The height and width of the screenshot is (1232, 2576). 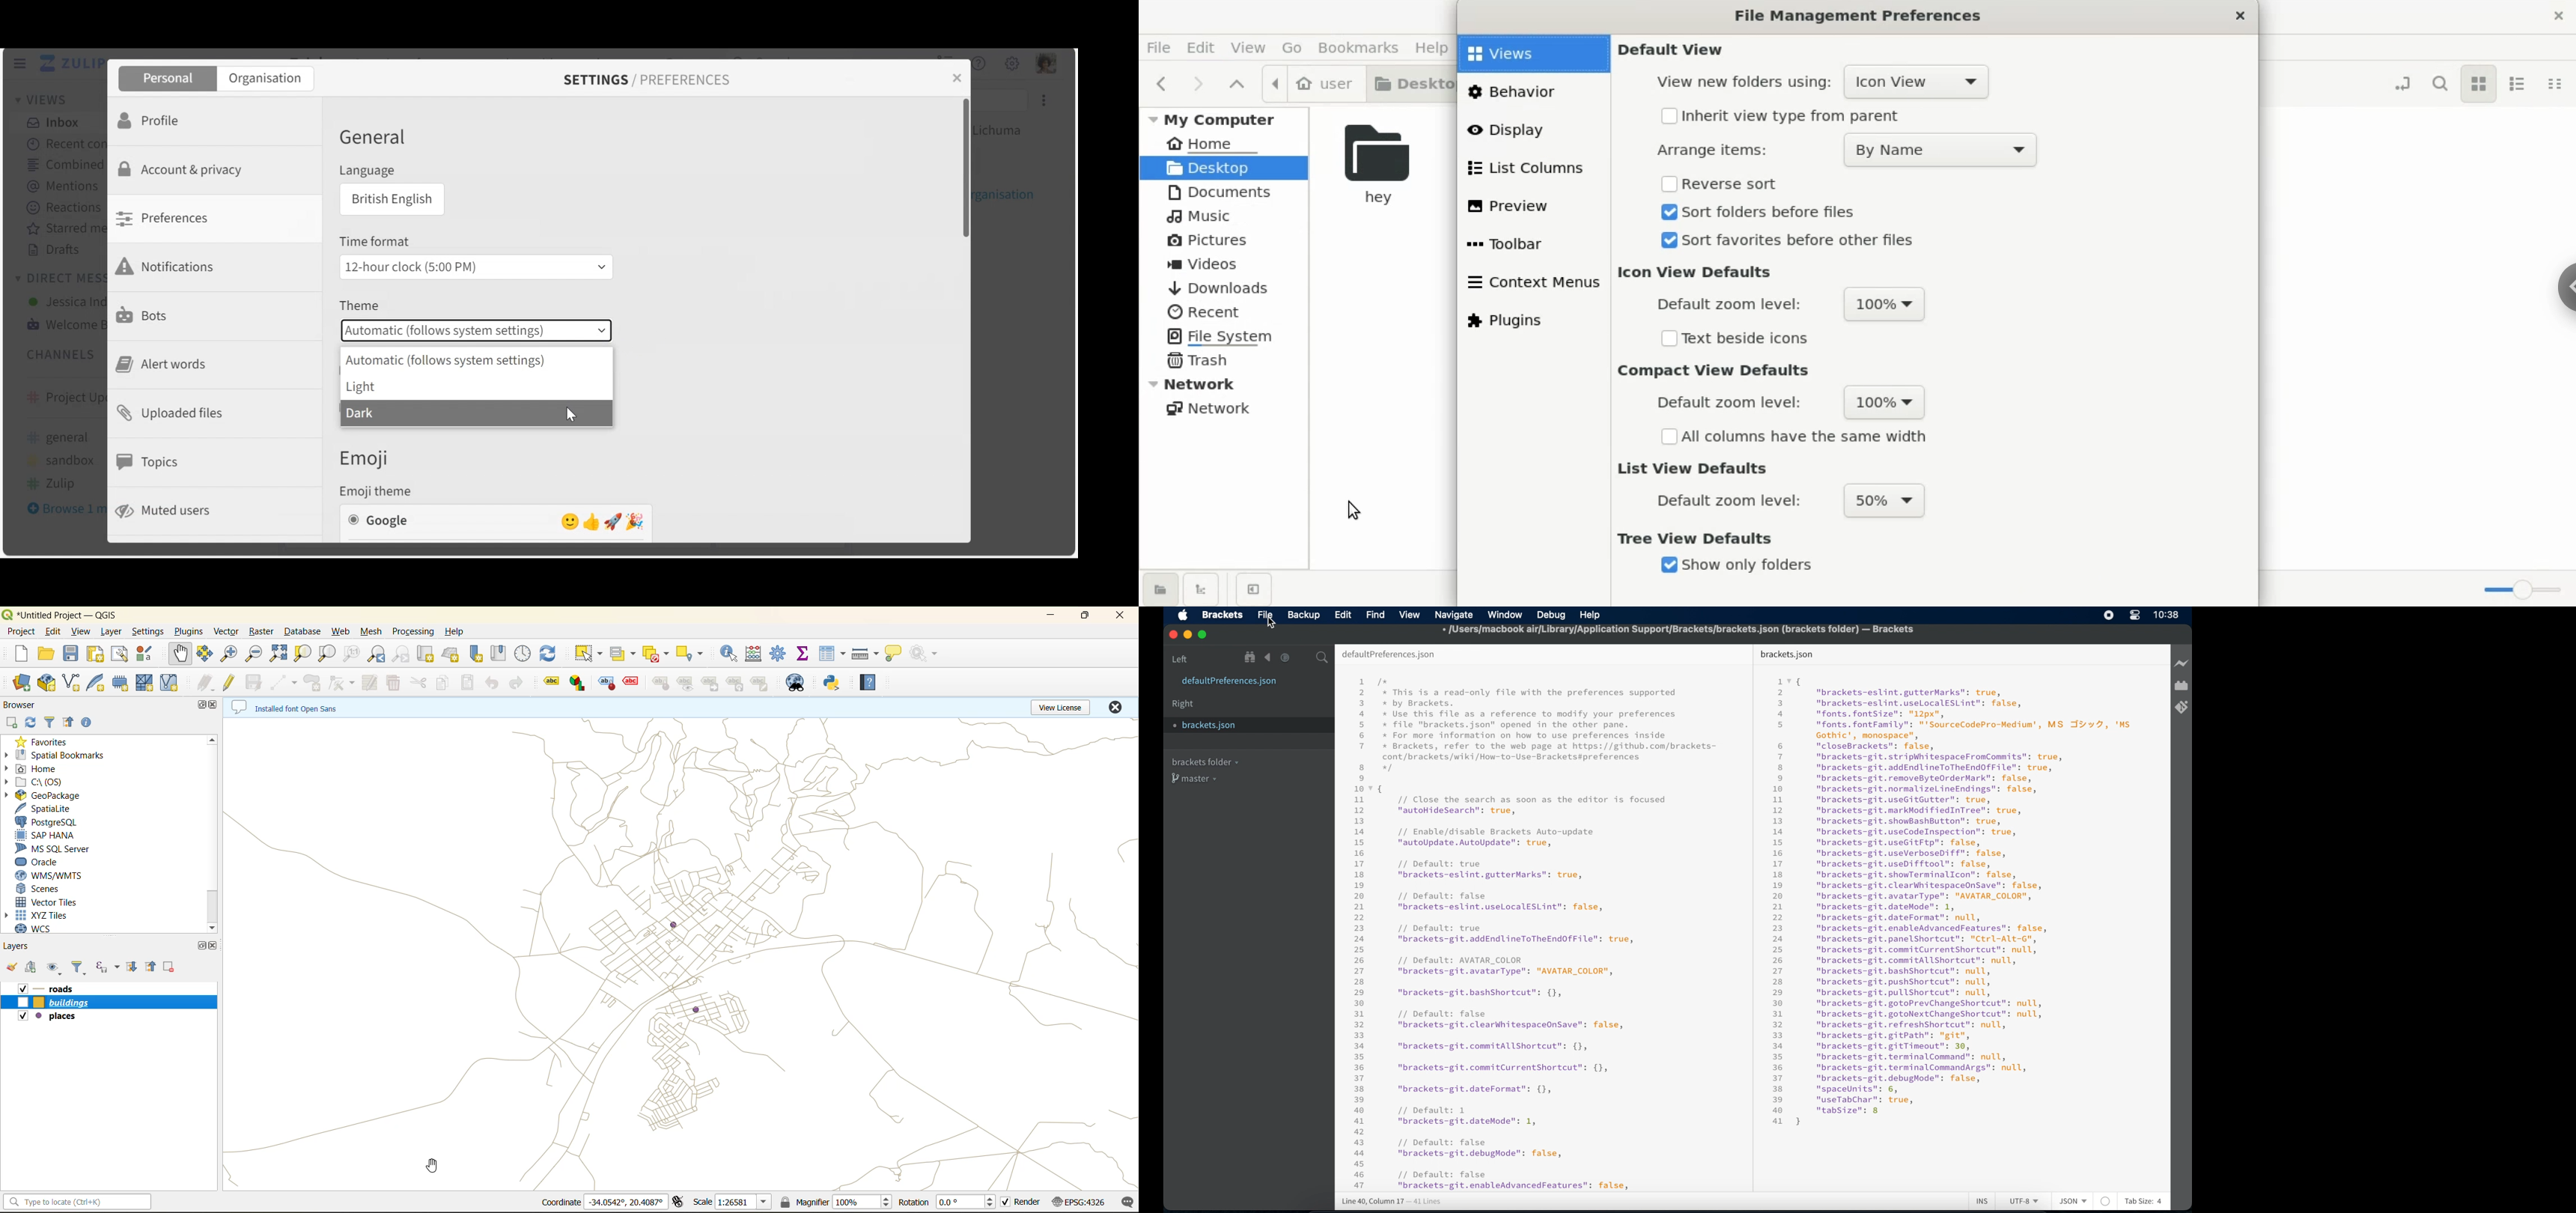 What do you see at coordinates (1115, 615) in the screenshot?
I see `close` at bounding box center [1115, 615].